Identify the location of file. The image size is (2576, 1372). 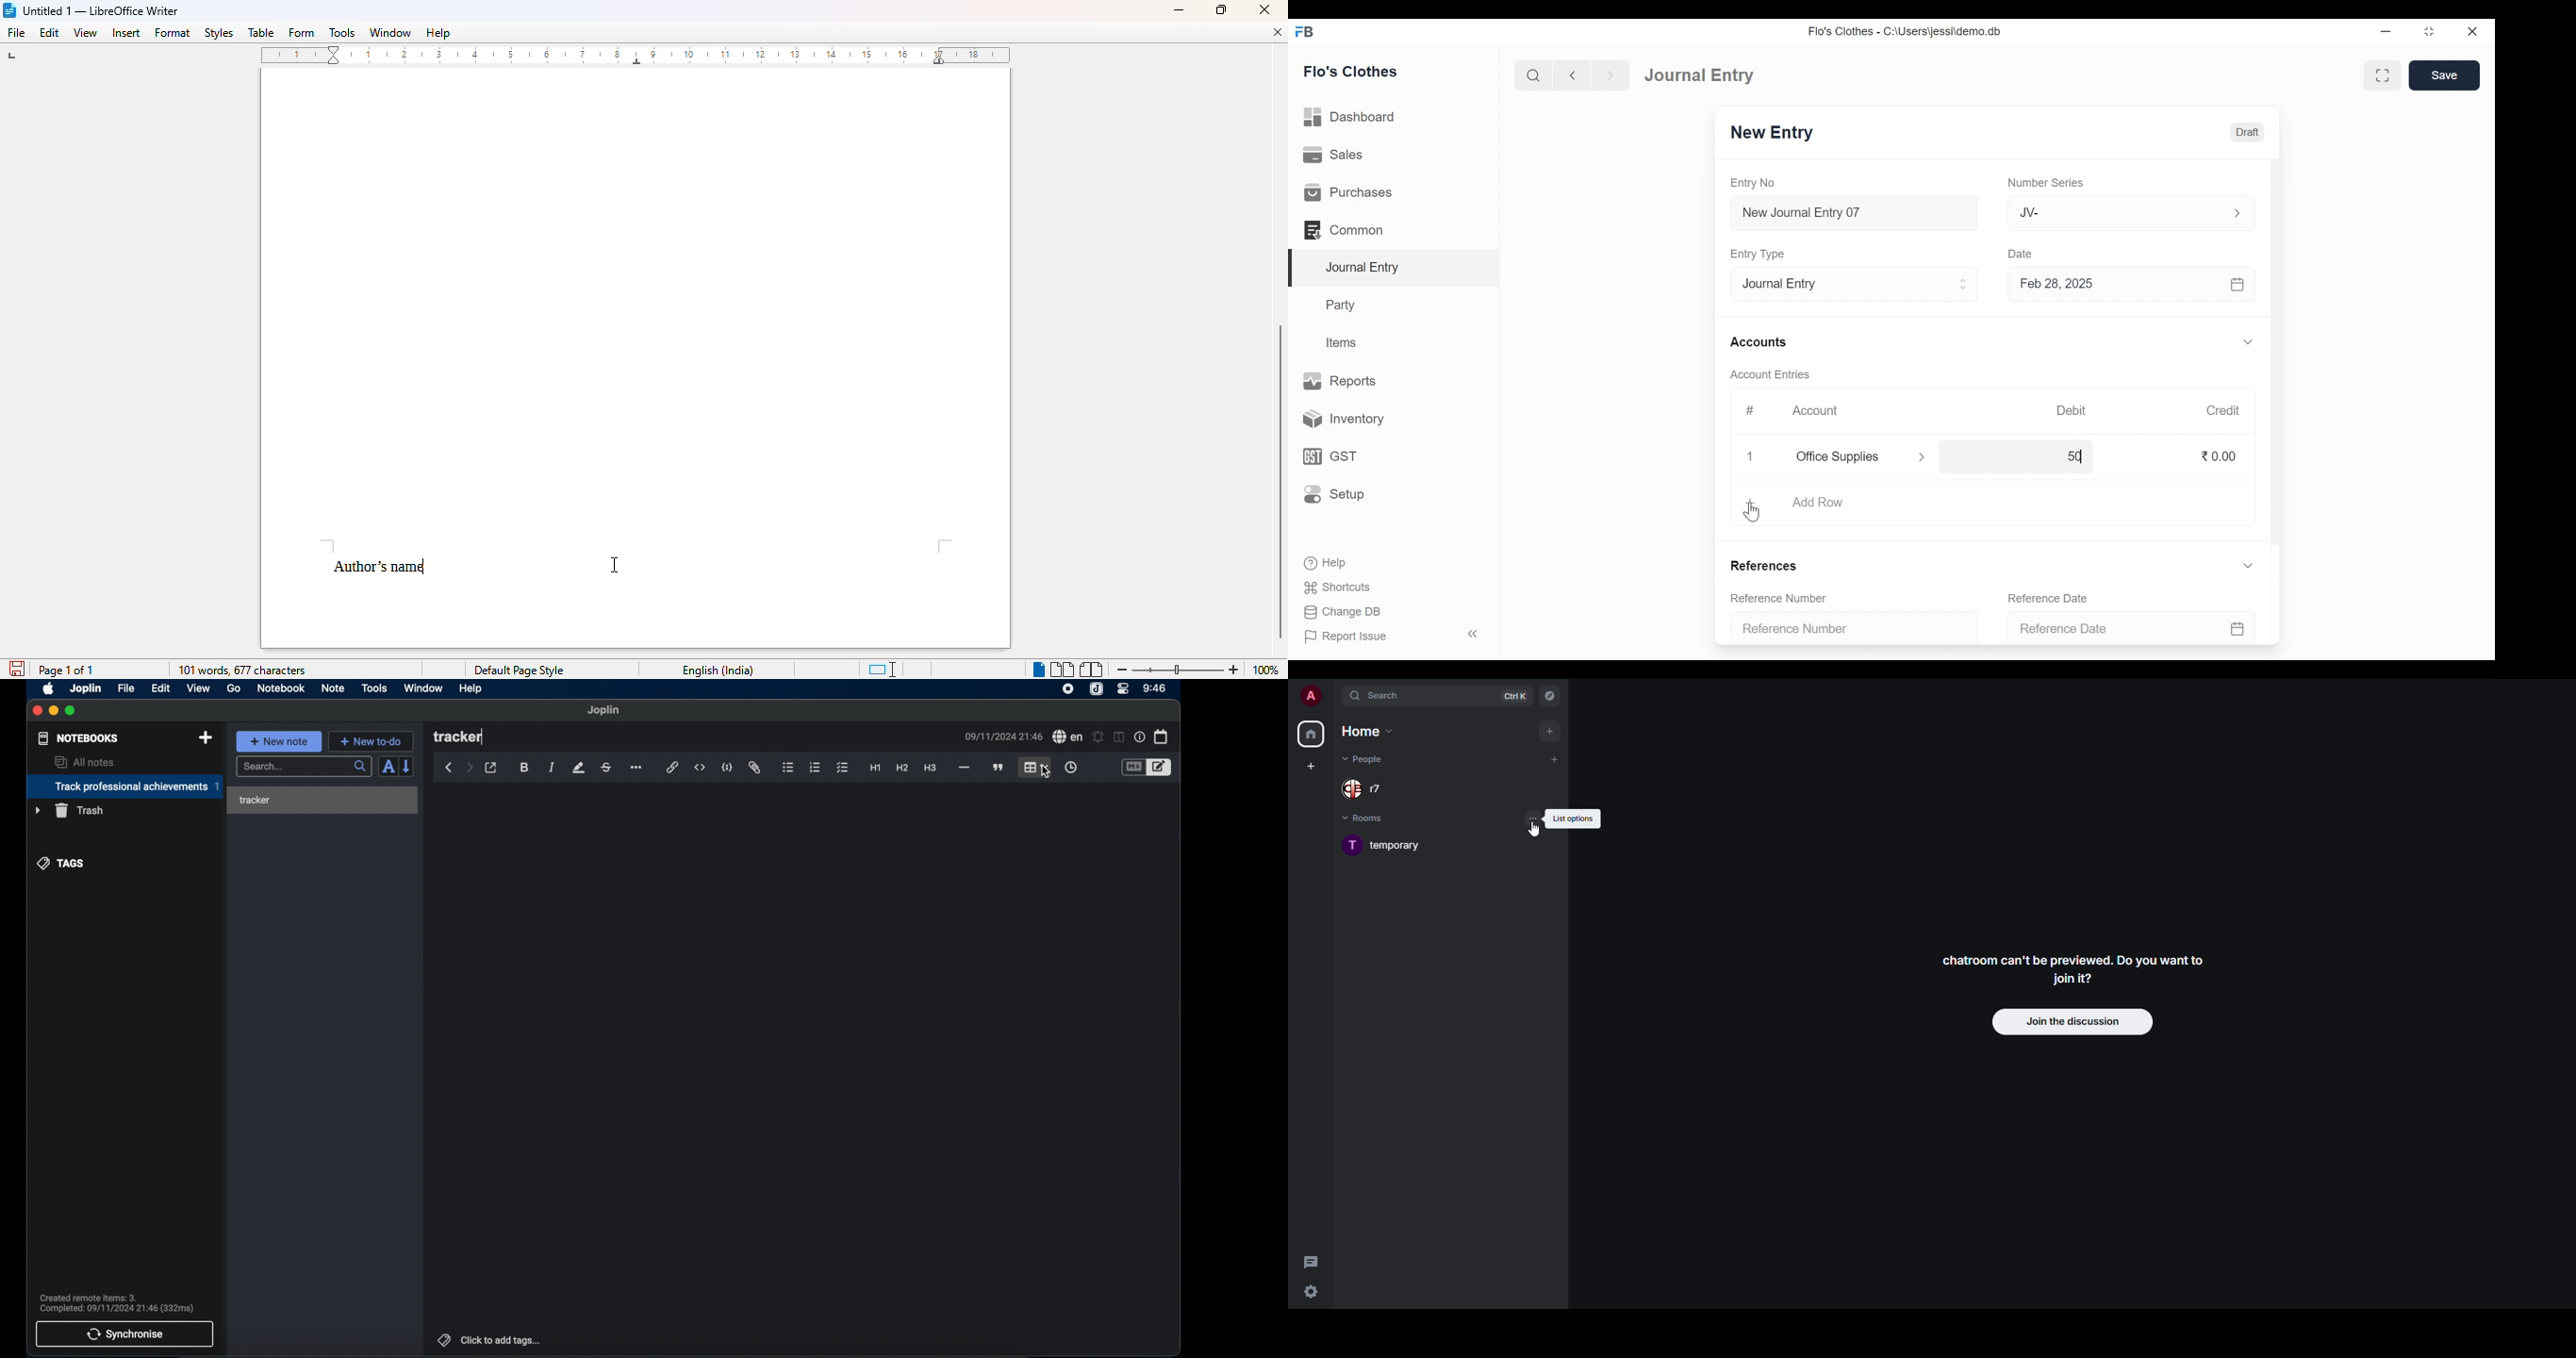
(15, 32).